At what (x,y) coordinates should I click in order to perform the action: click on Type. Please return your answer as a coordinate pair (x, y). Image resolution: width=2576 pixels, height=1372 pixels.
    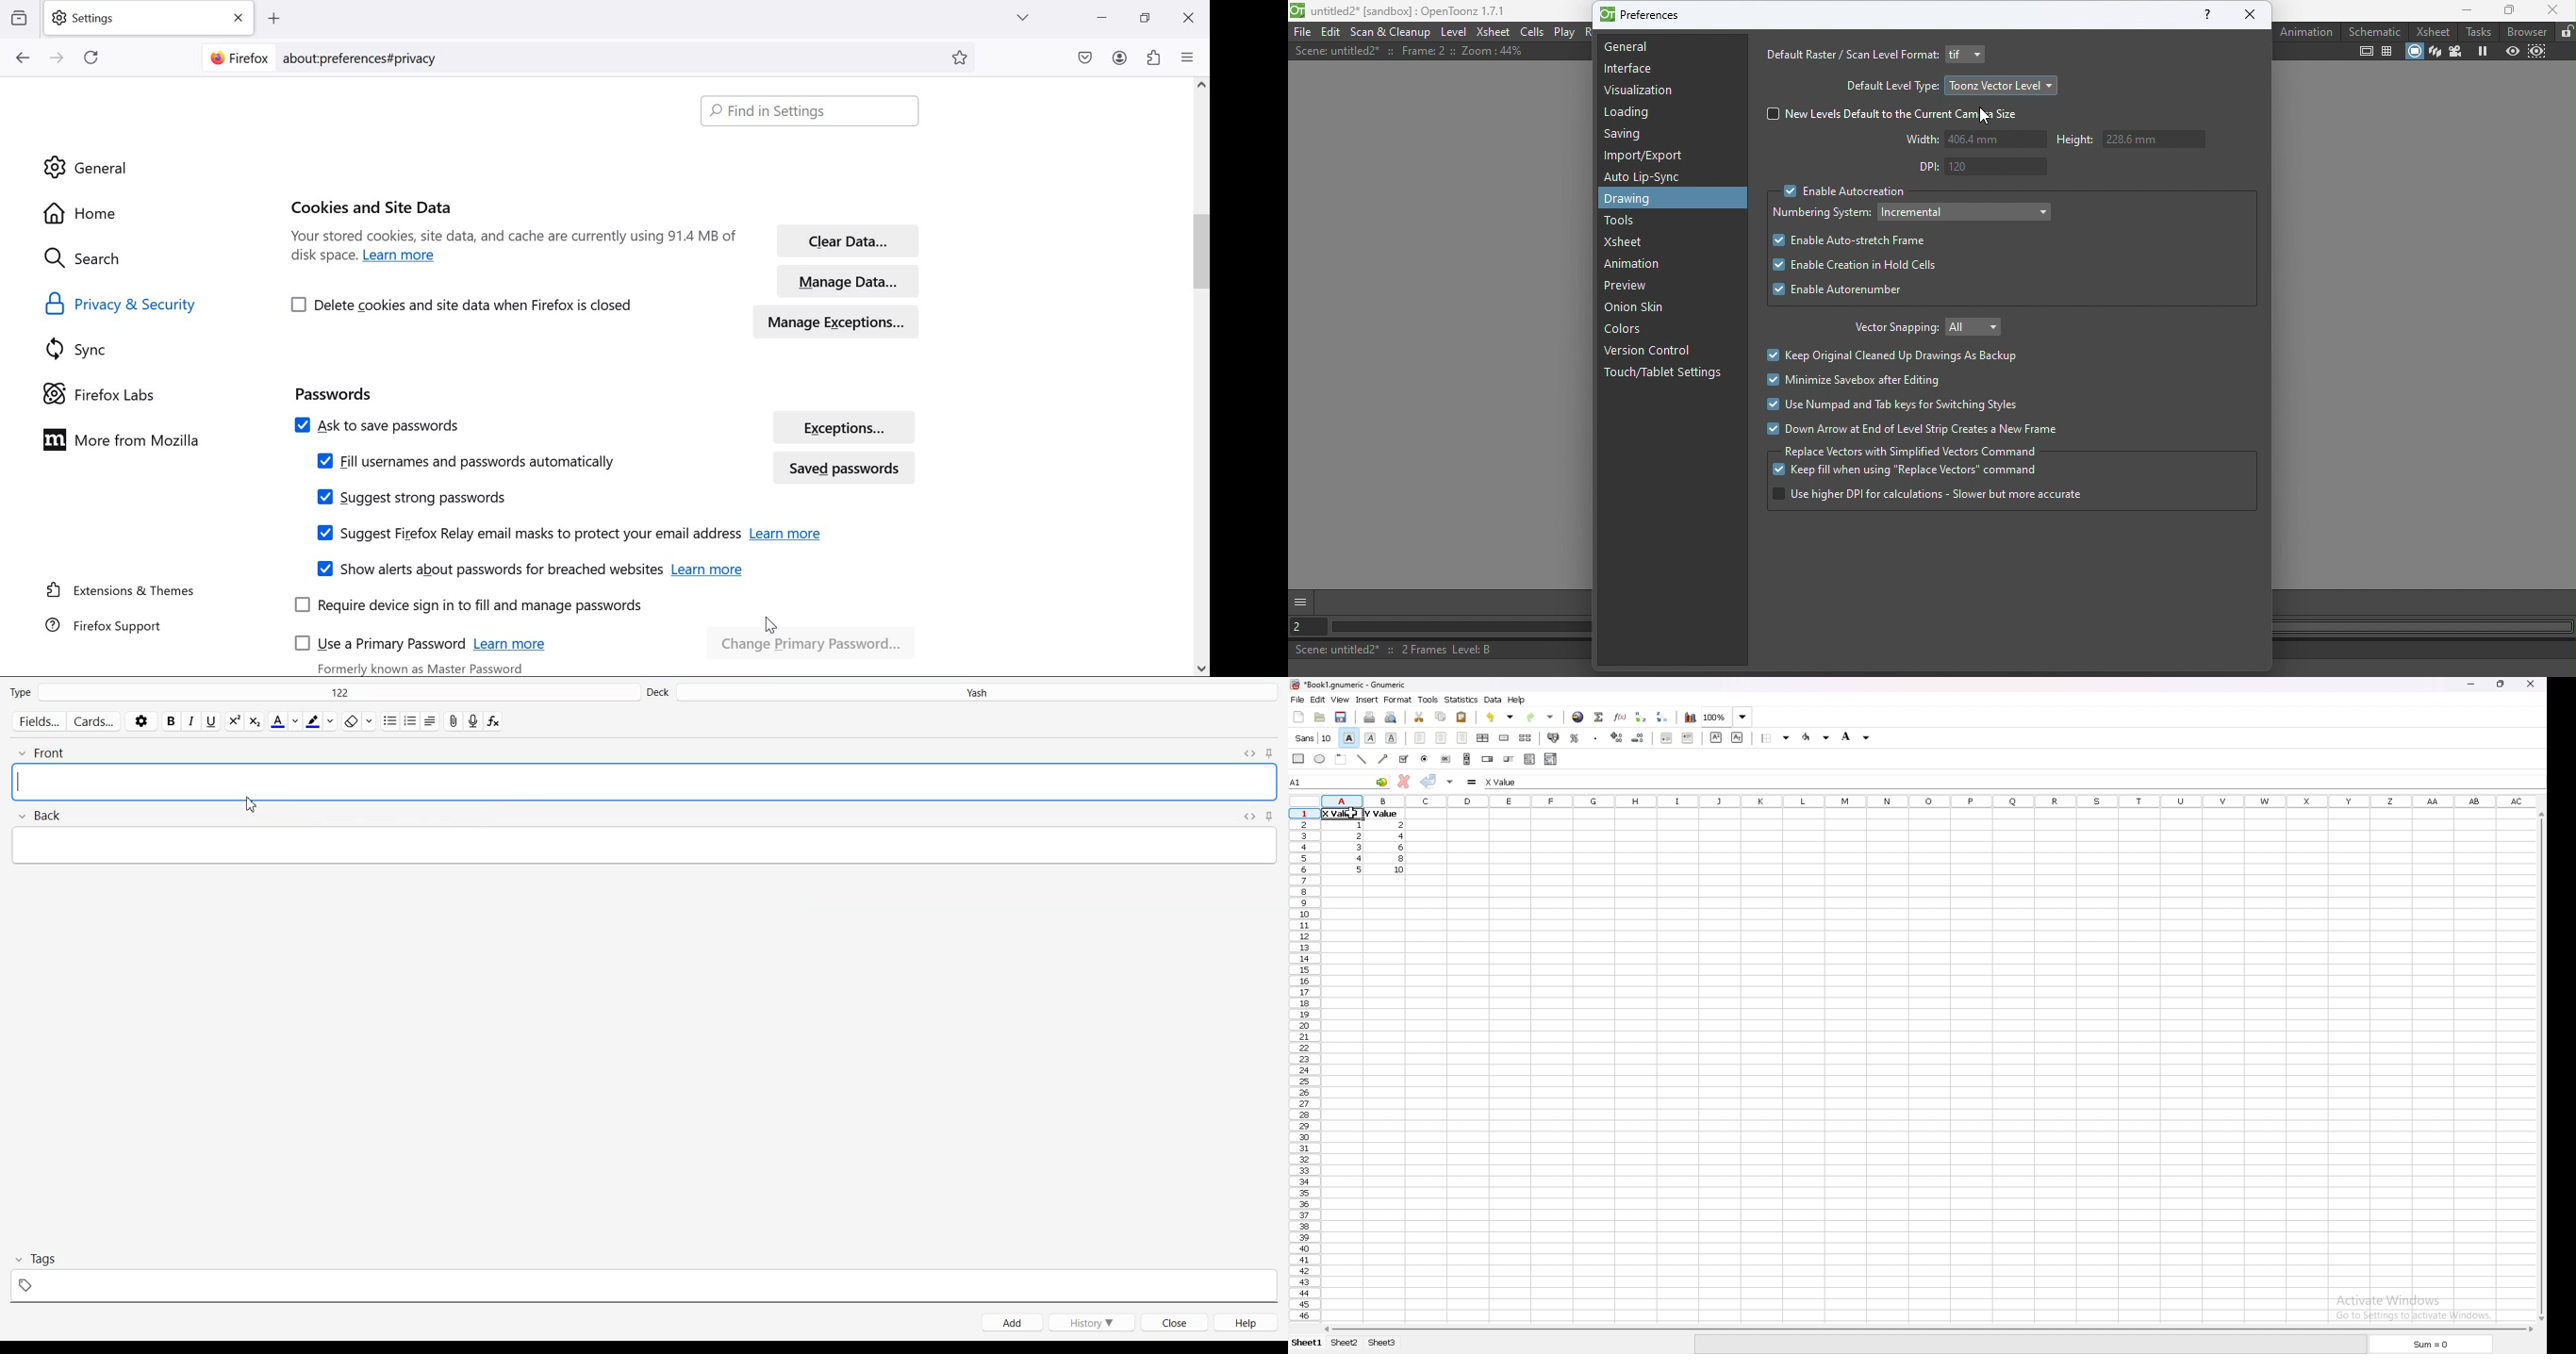
    Looking at the image, I should click on (323, 692).